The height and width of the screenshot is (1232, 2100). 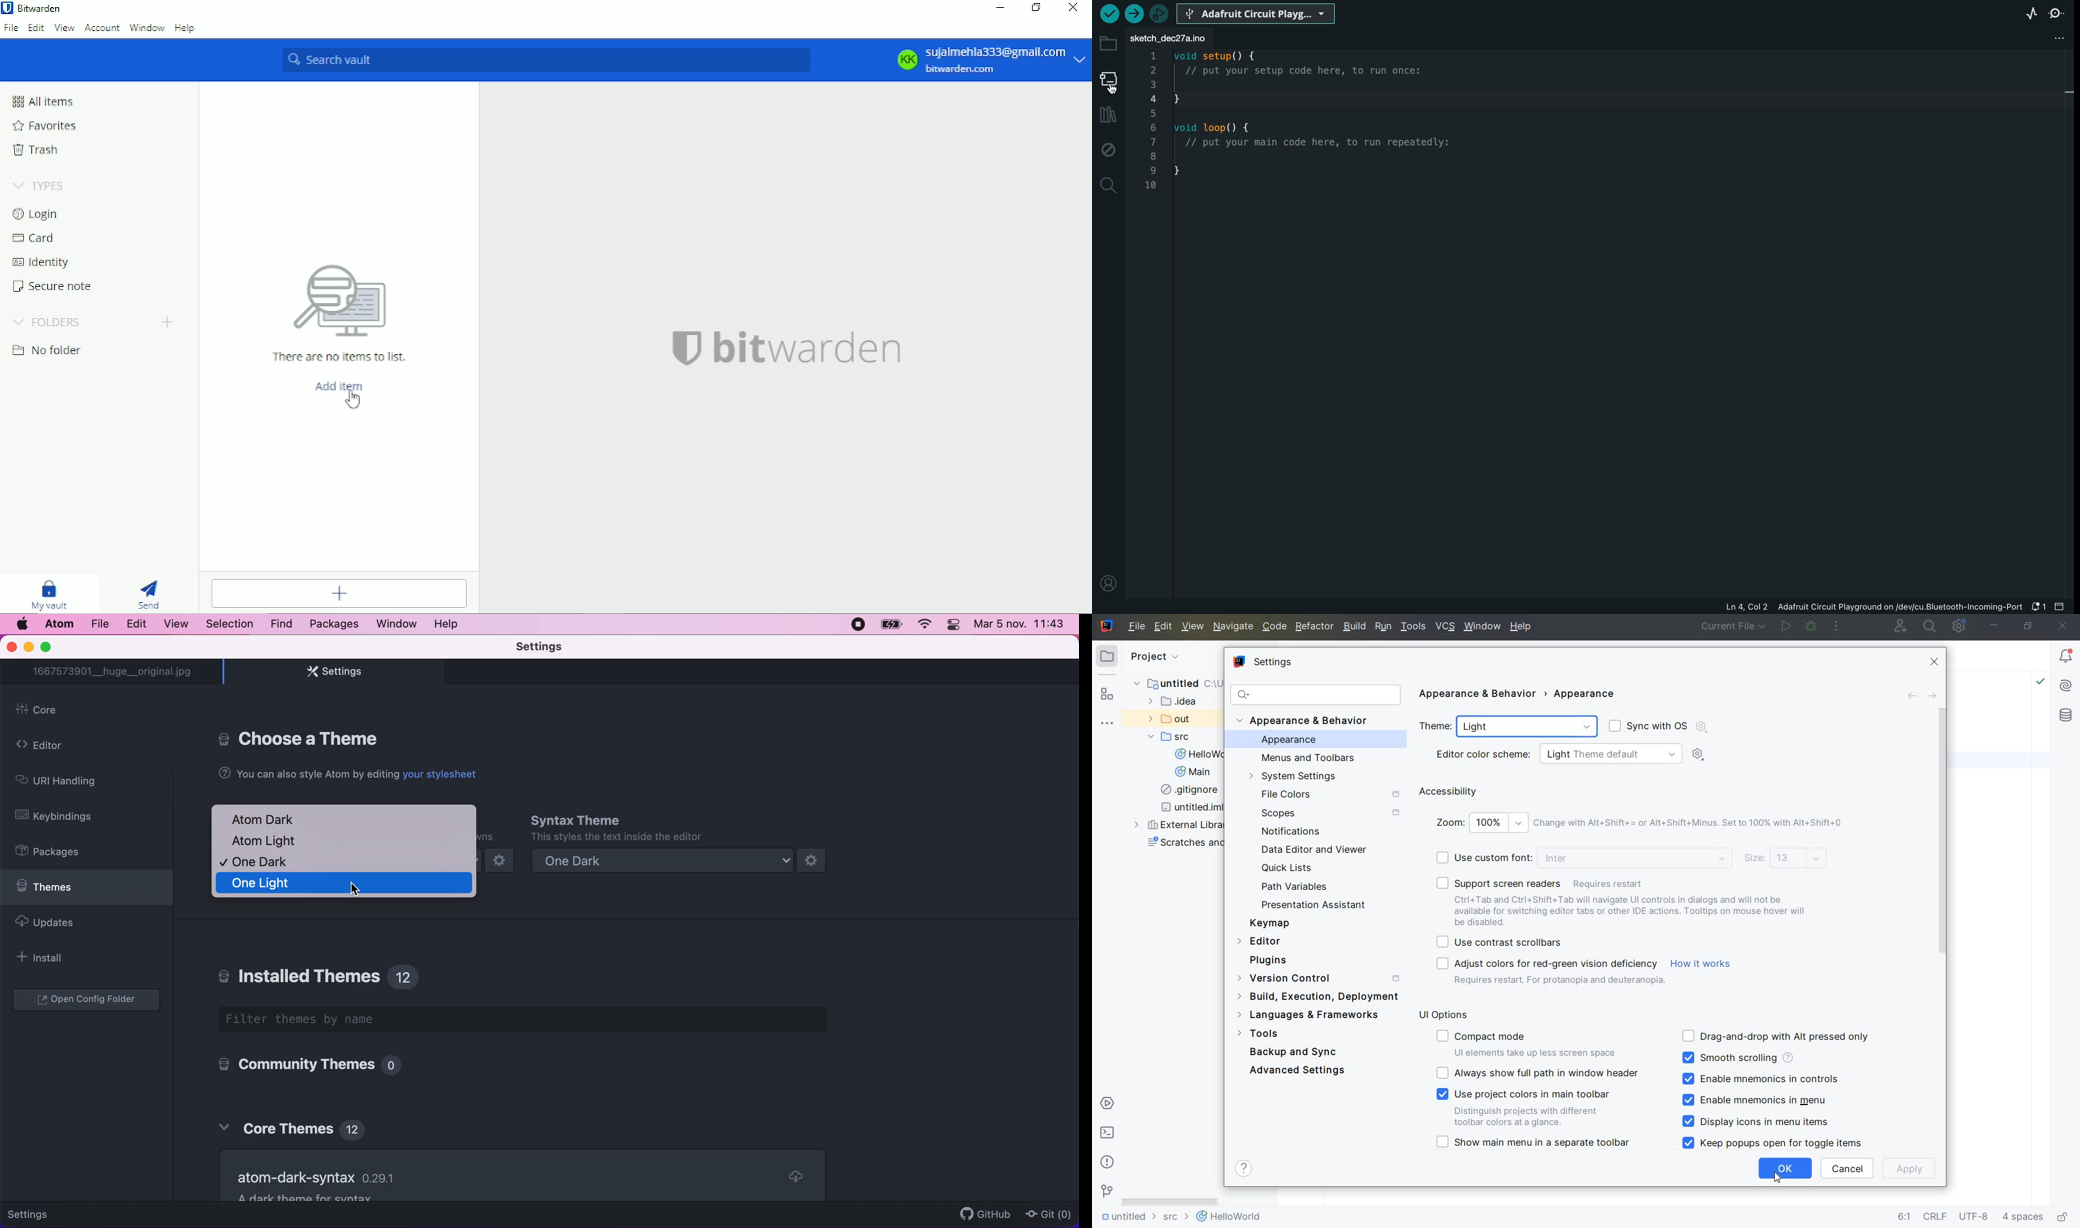 I want to click on battery, so click(x=891, y=626).